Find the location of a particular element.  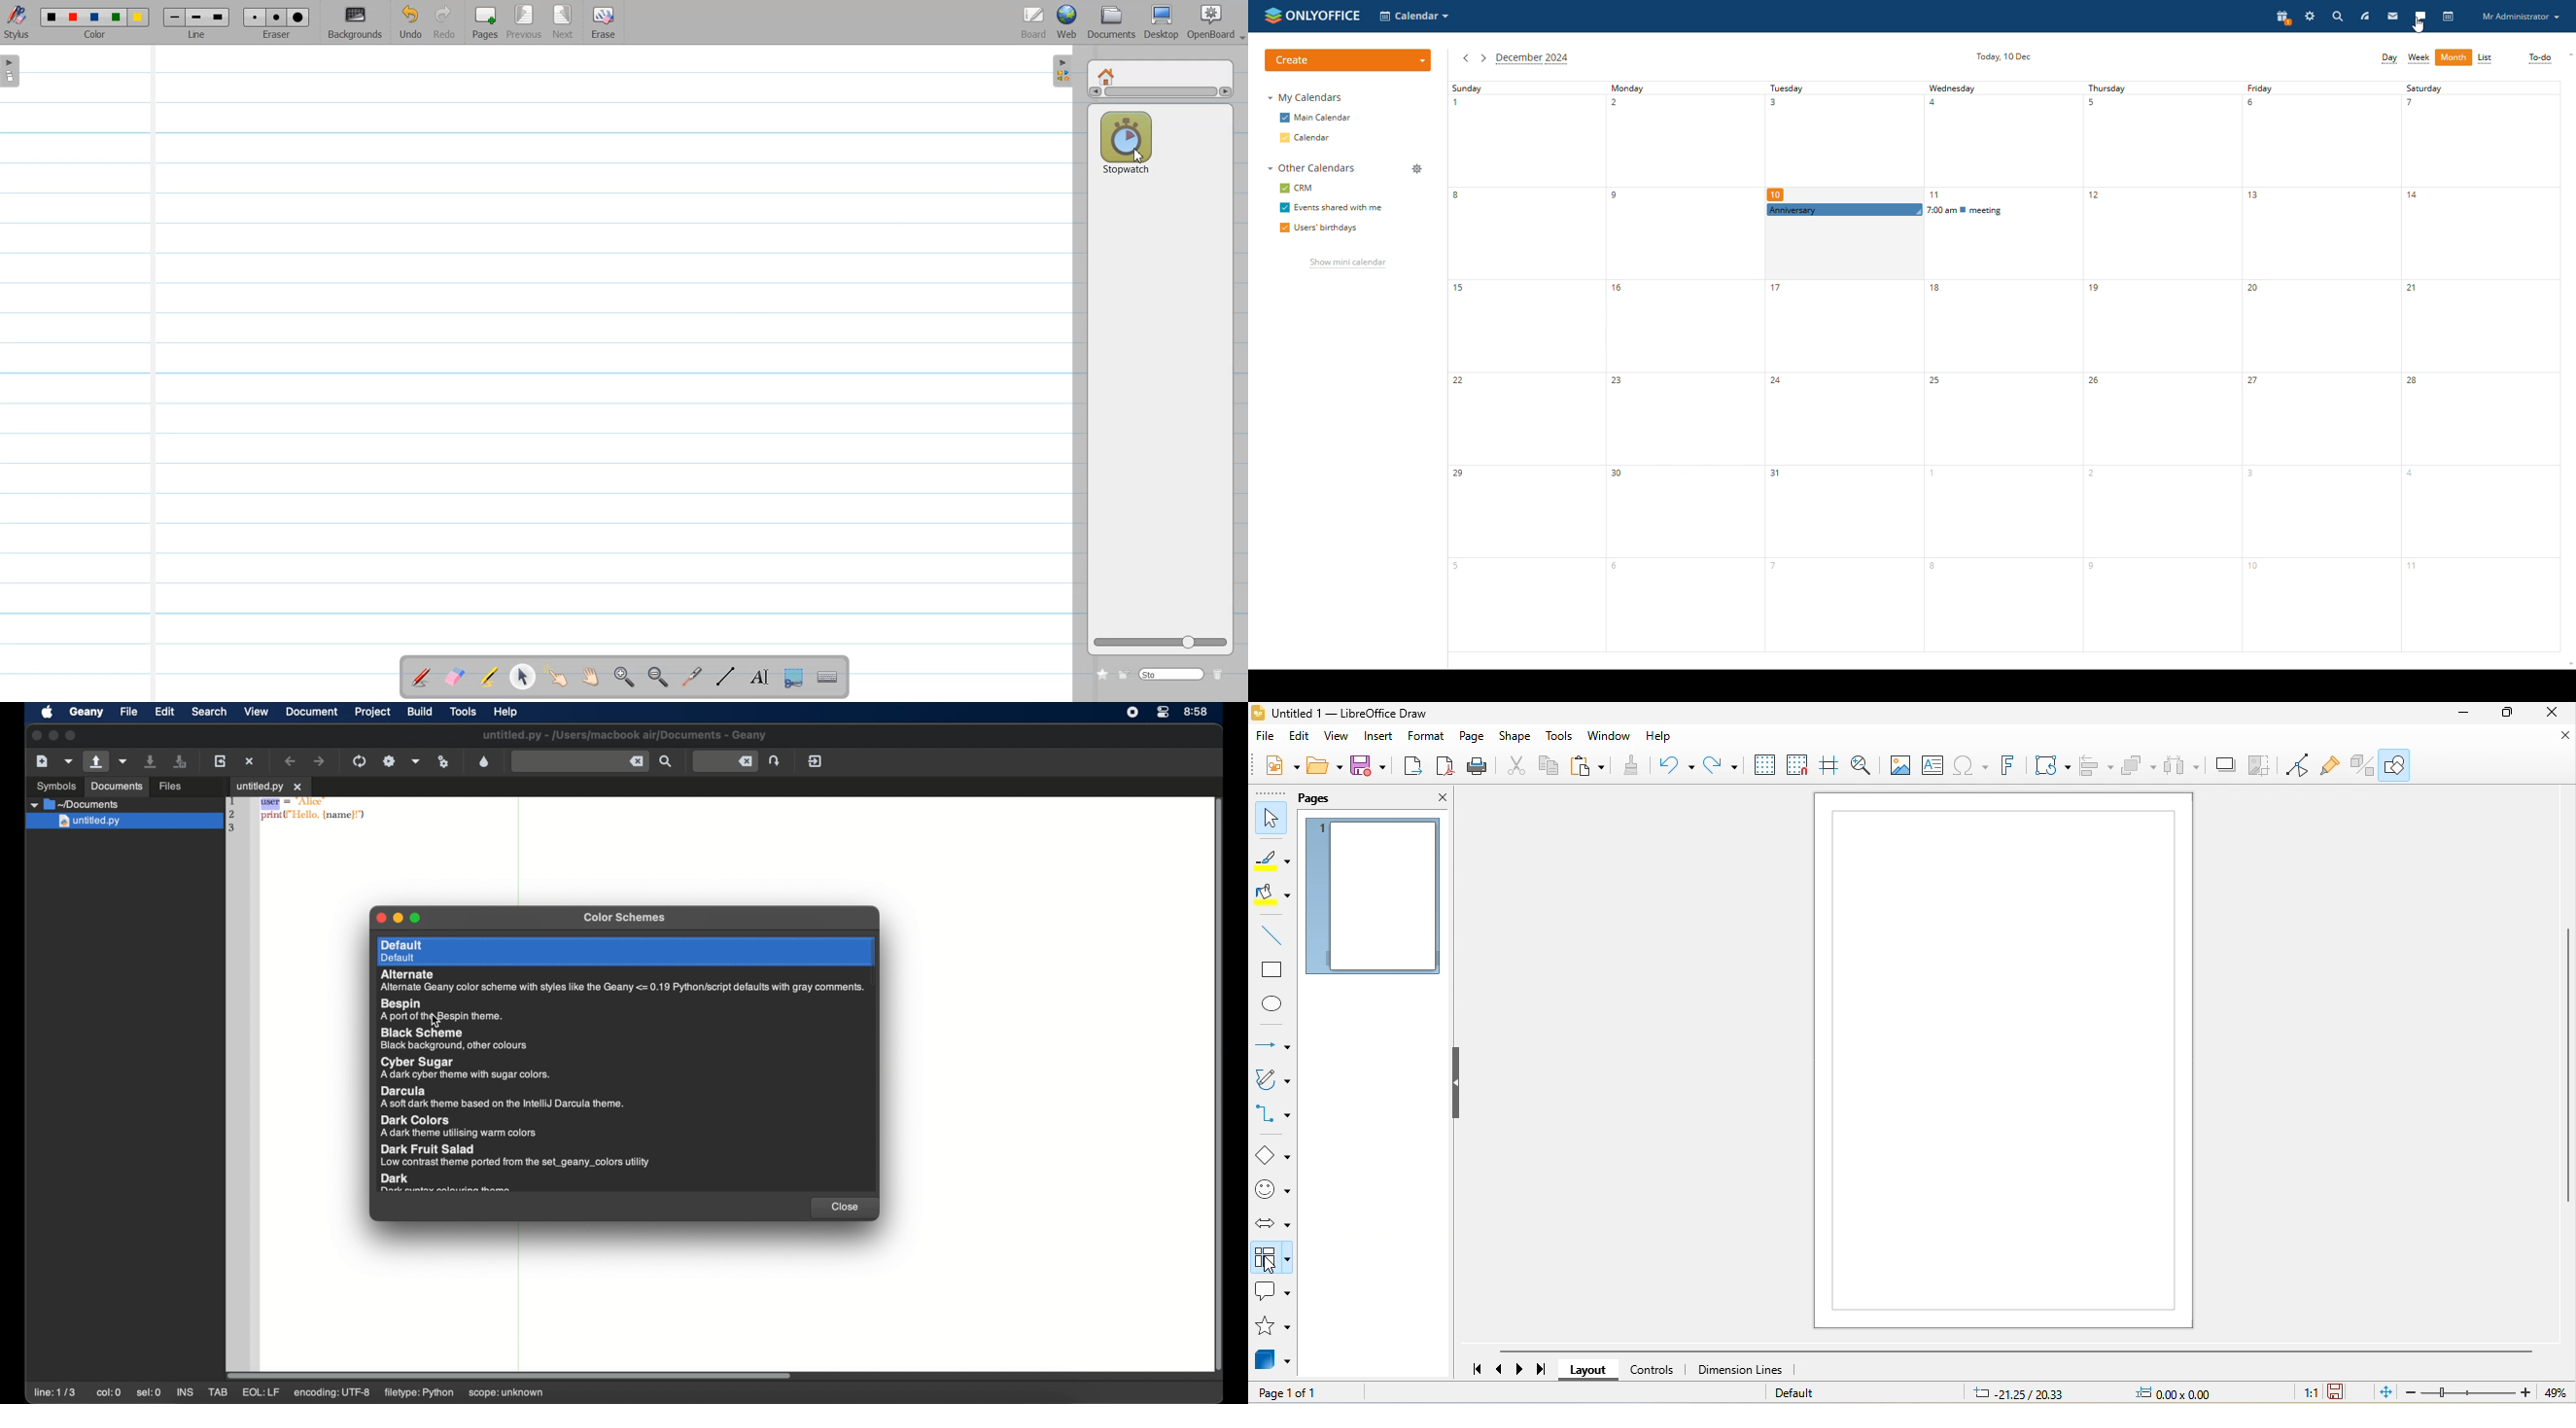

layout is located at coordinates (1587, 1370).